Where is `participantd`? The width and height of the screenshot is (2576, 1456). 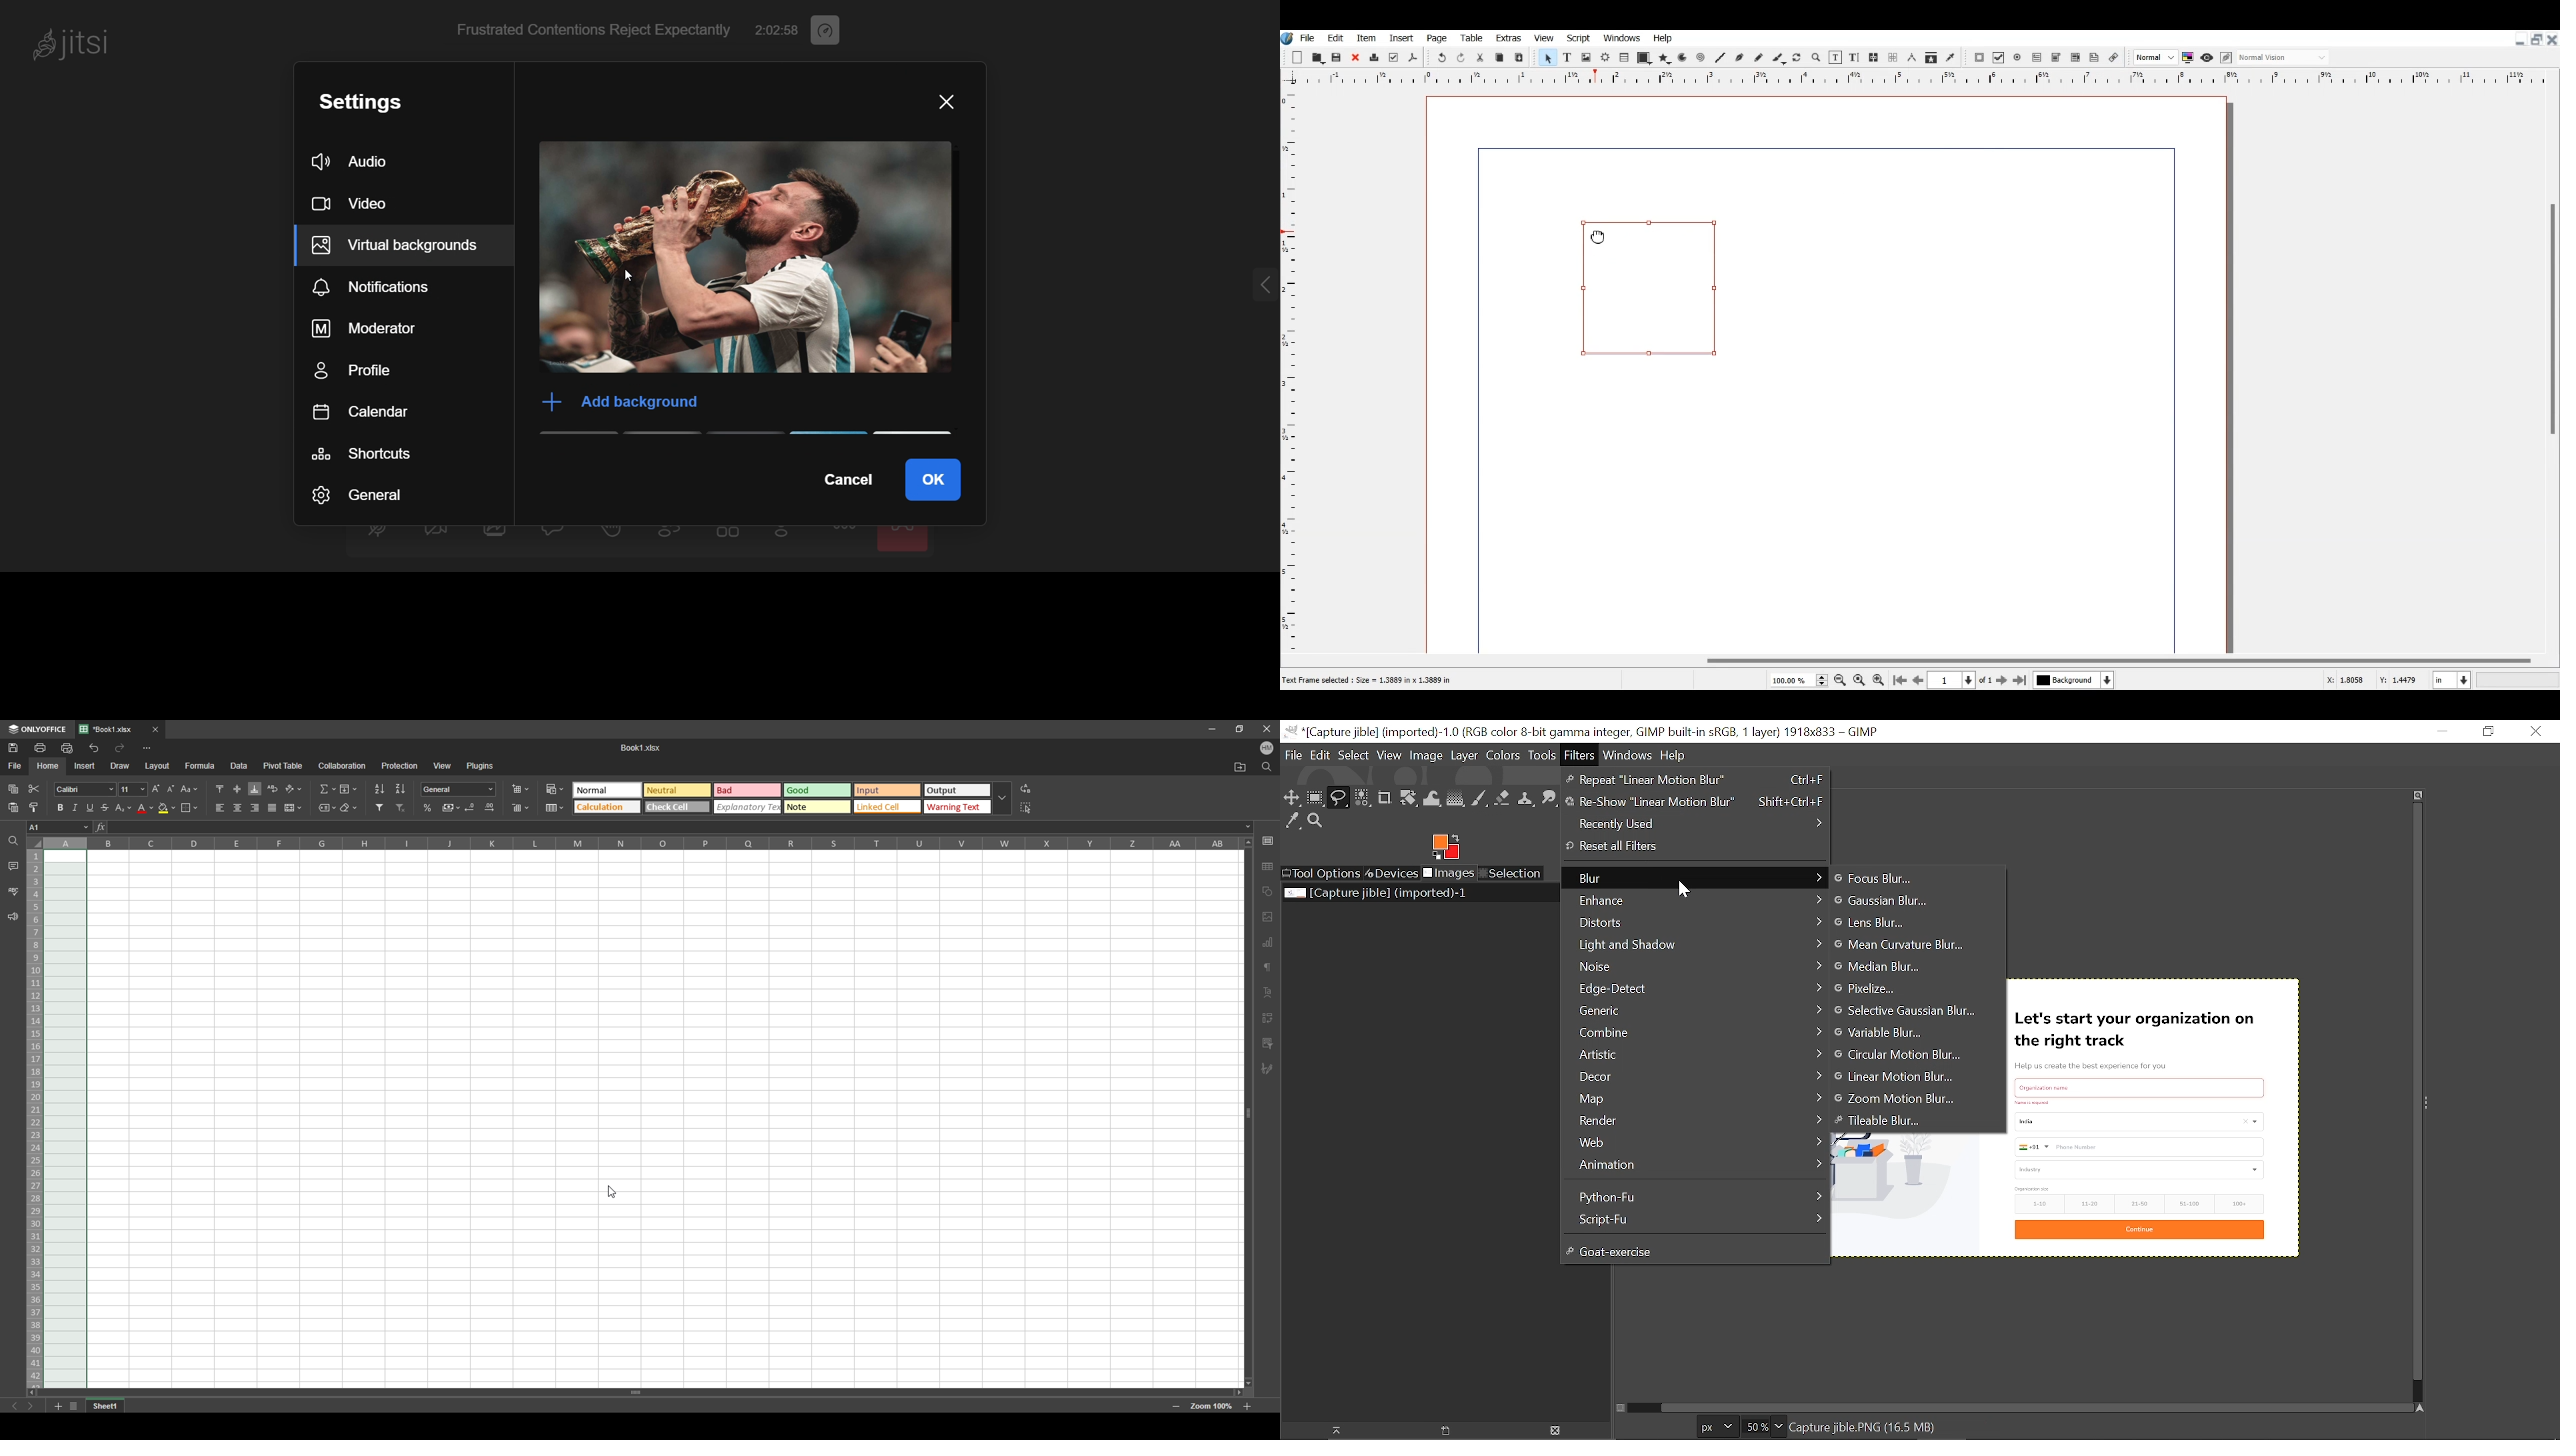
participantd is located at coordinates (675, 535).